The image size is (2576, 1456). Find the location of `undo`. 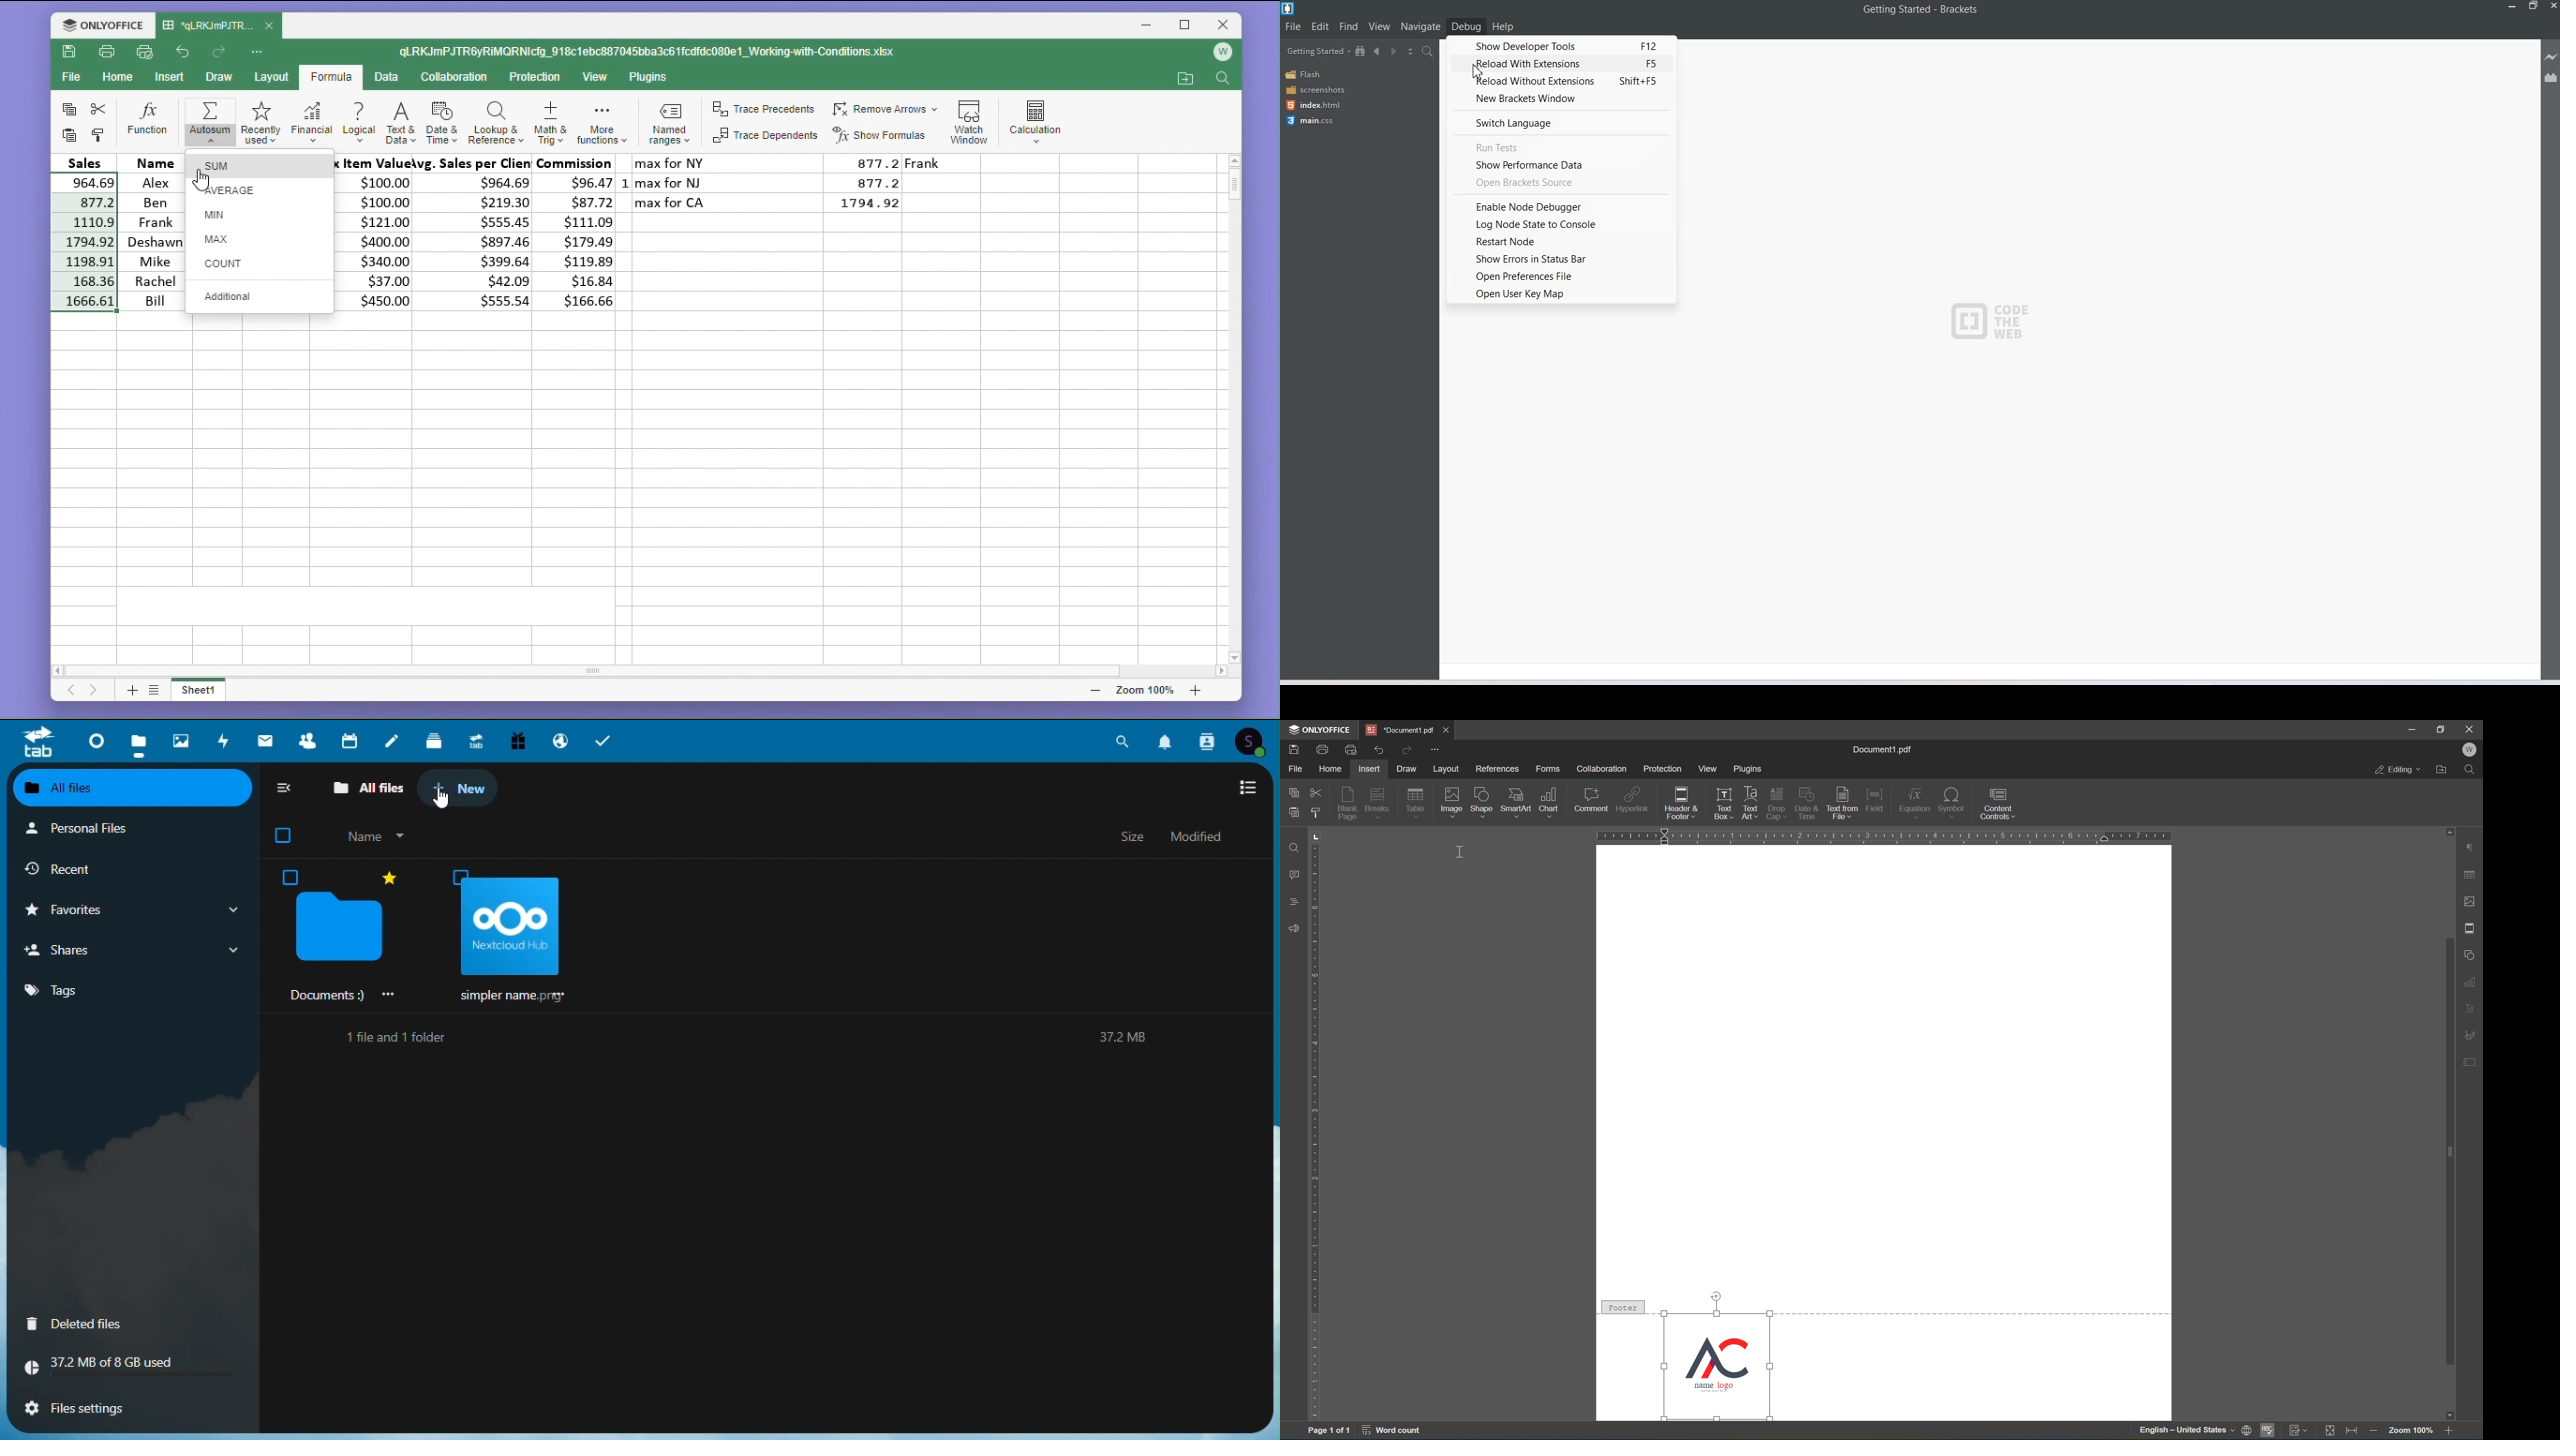

undo is located at coordinates (1375, 750).